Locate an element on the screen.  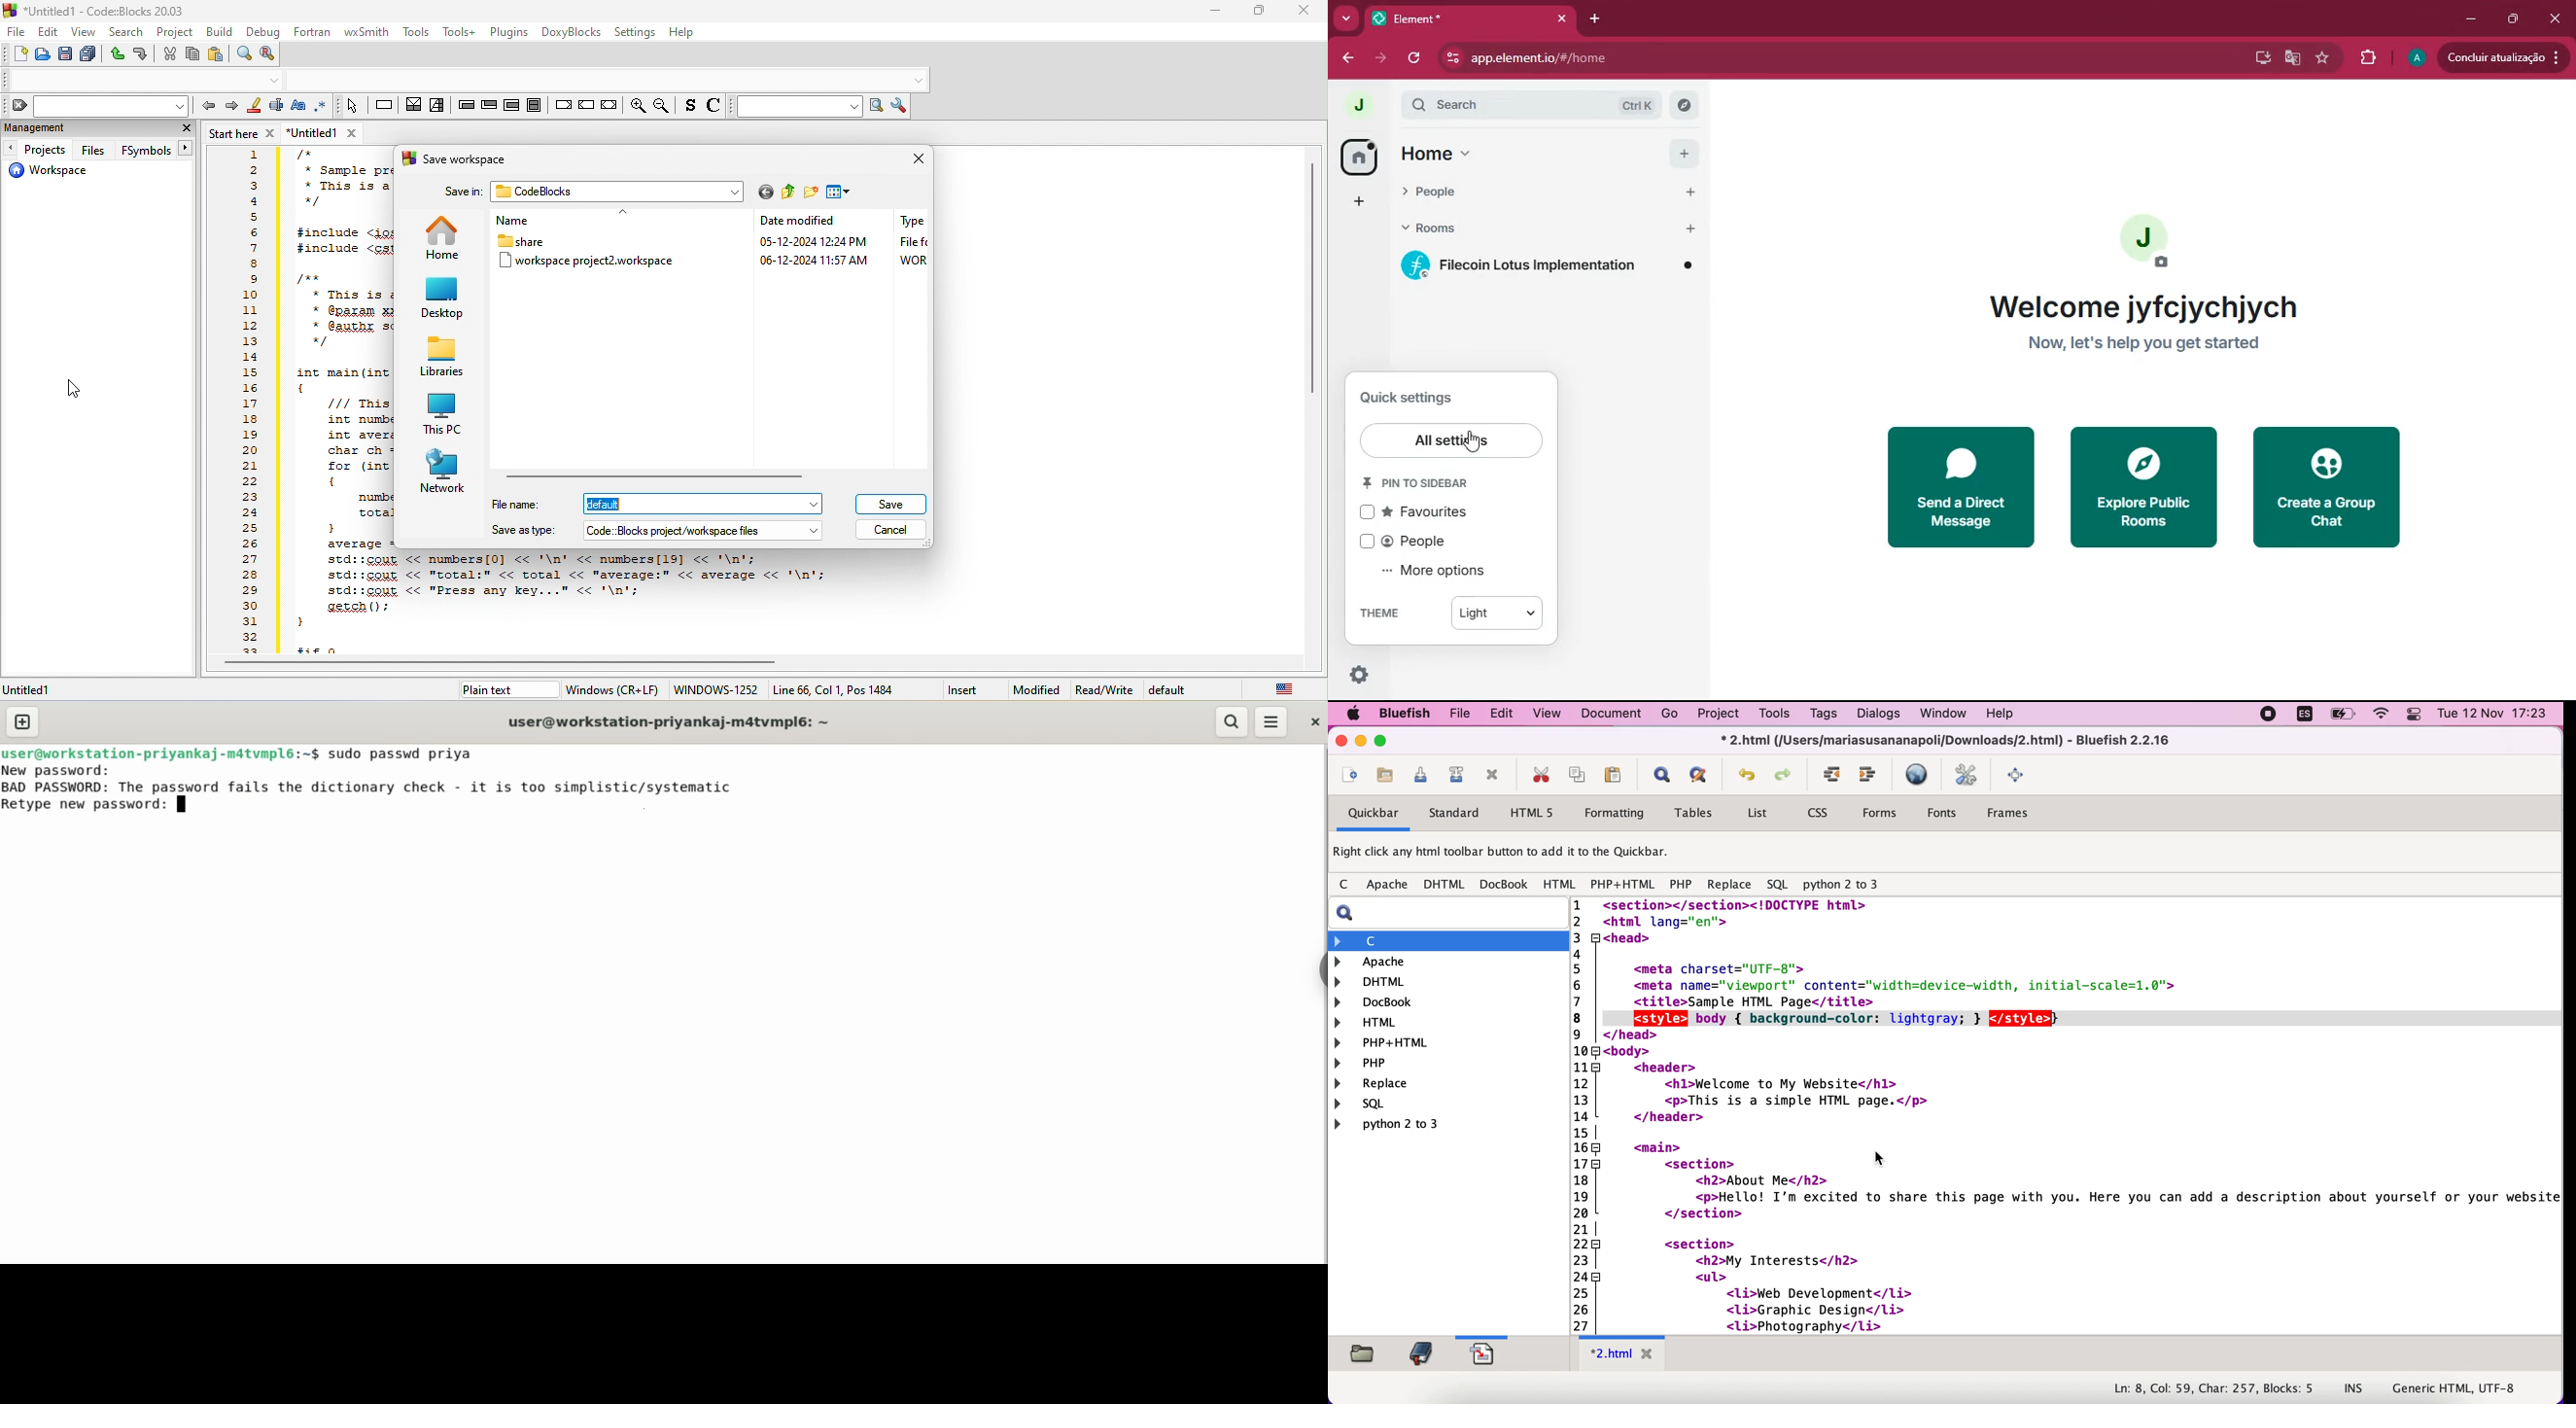
desktop is located at coordinates (443, 298).